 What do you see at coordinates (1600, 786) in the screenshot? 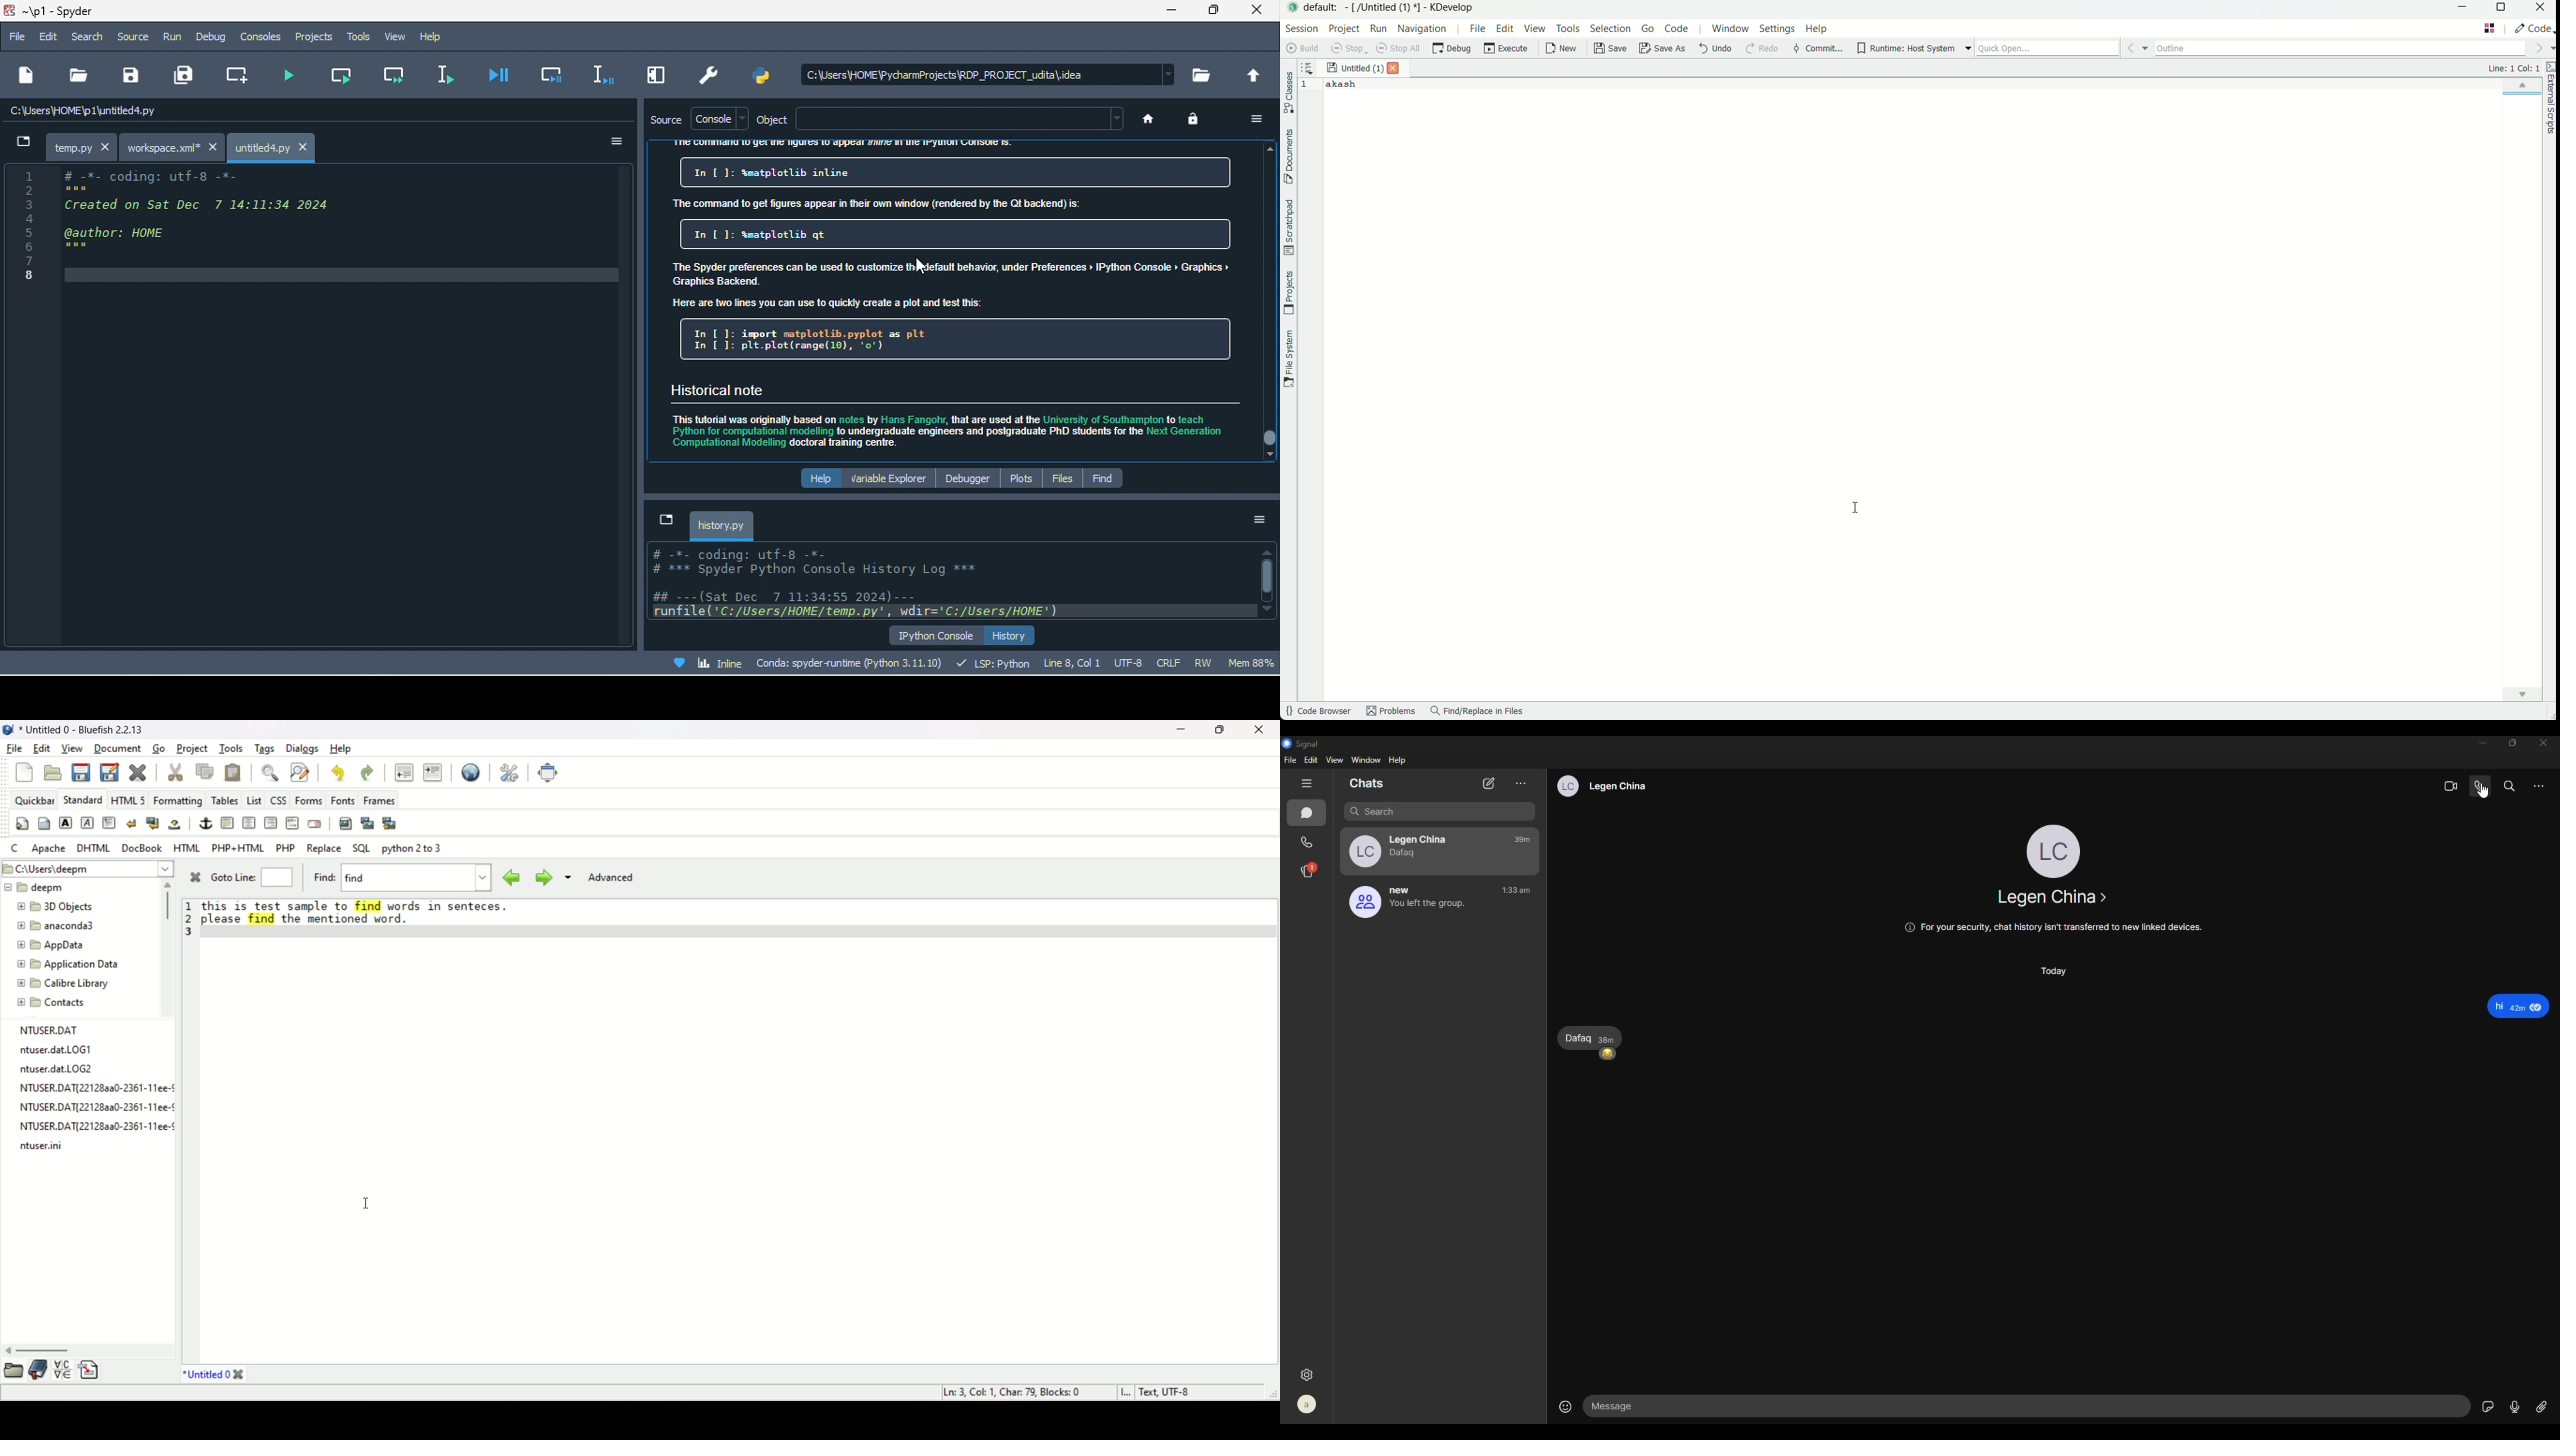
I see `profile` at bounding box center [1600, 786].